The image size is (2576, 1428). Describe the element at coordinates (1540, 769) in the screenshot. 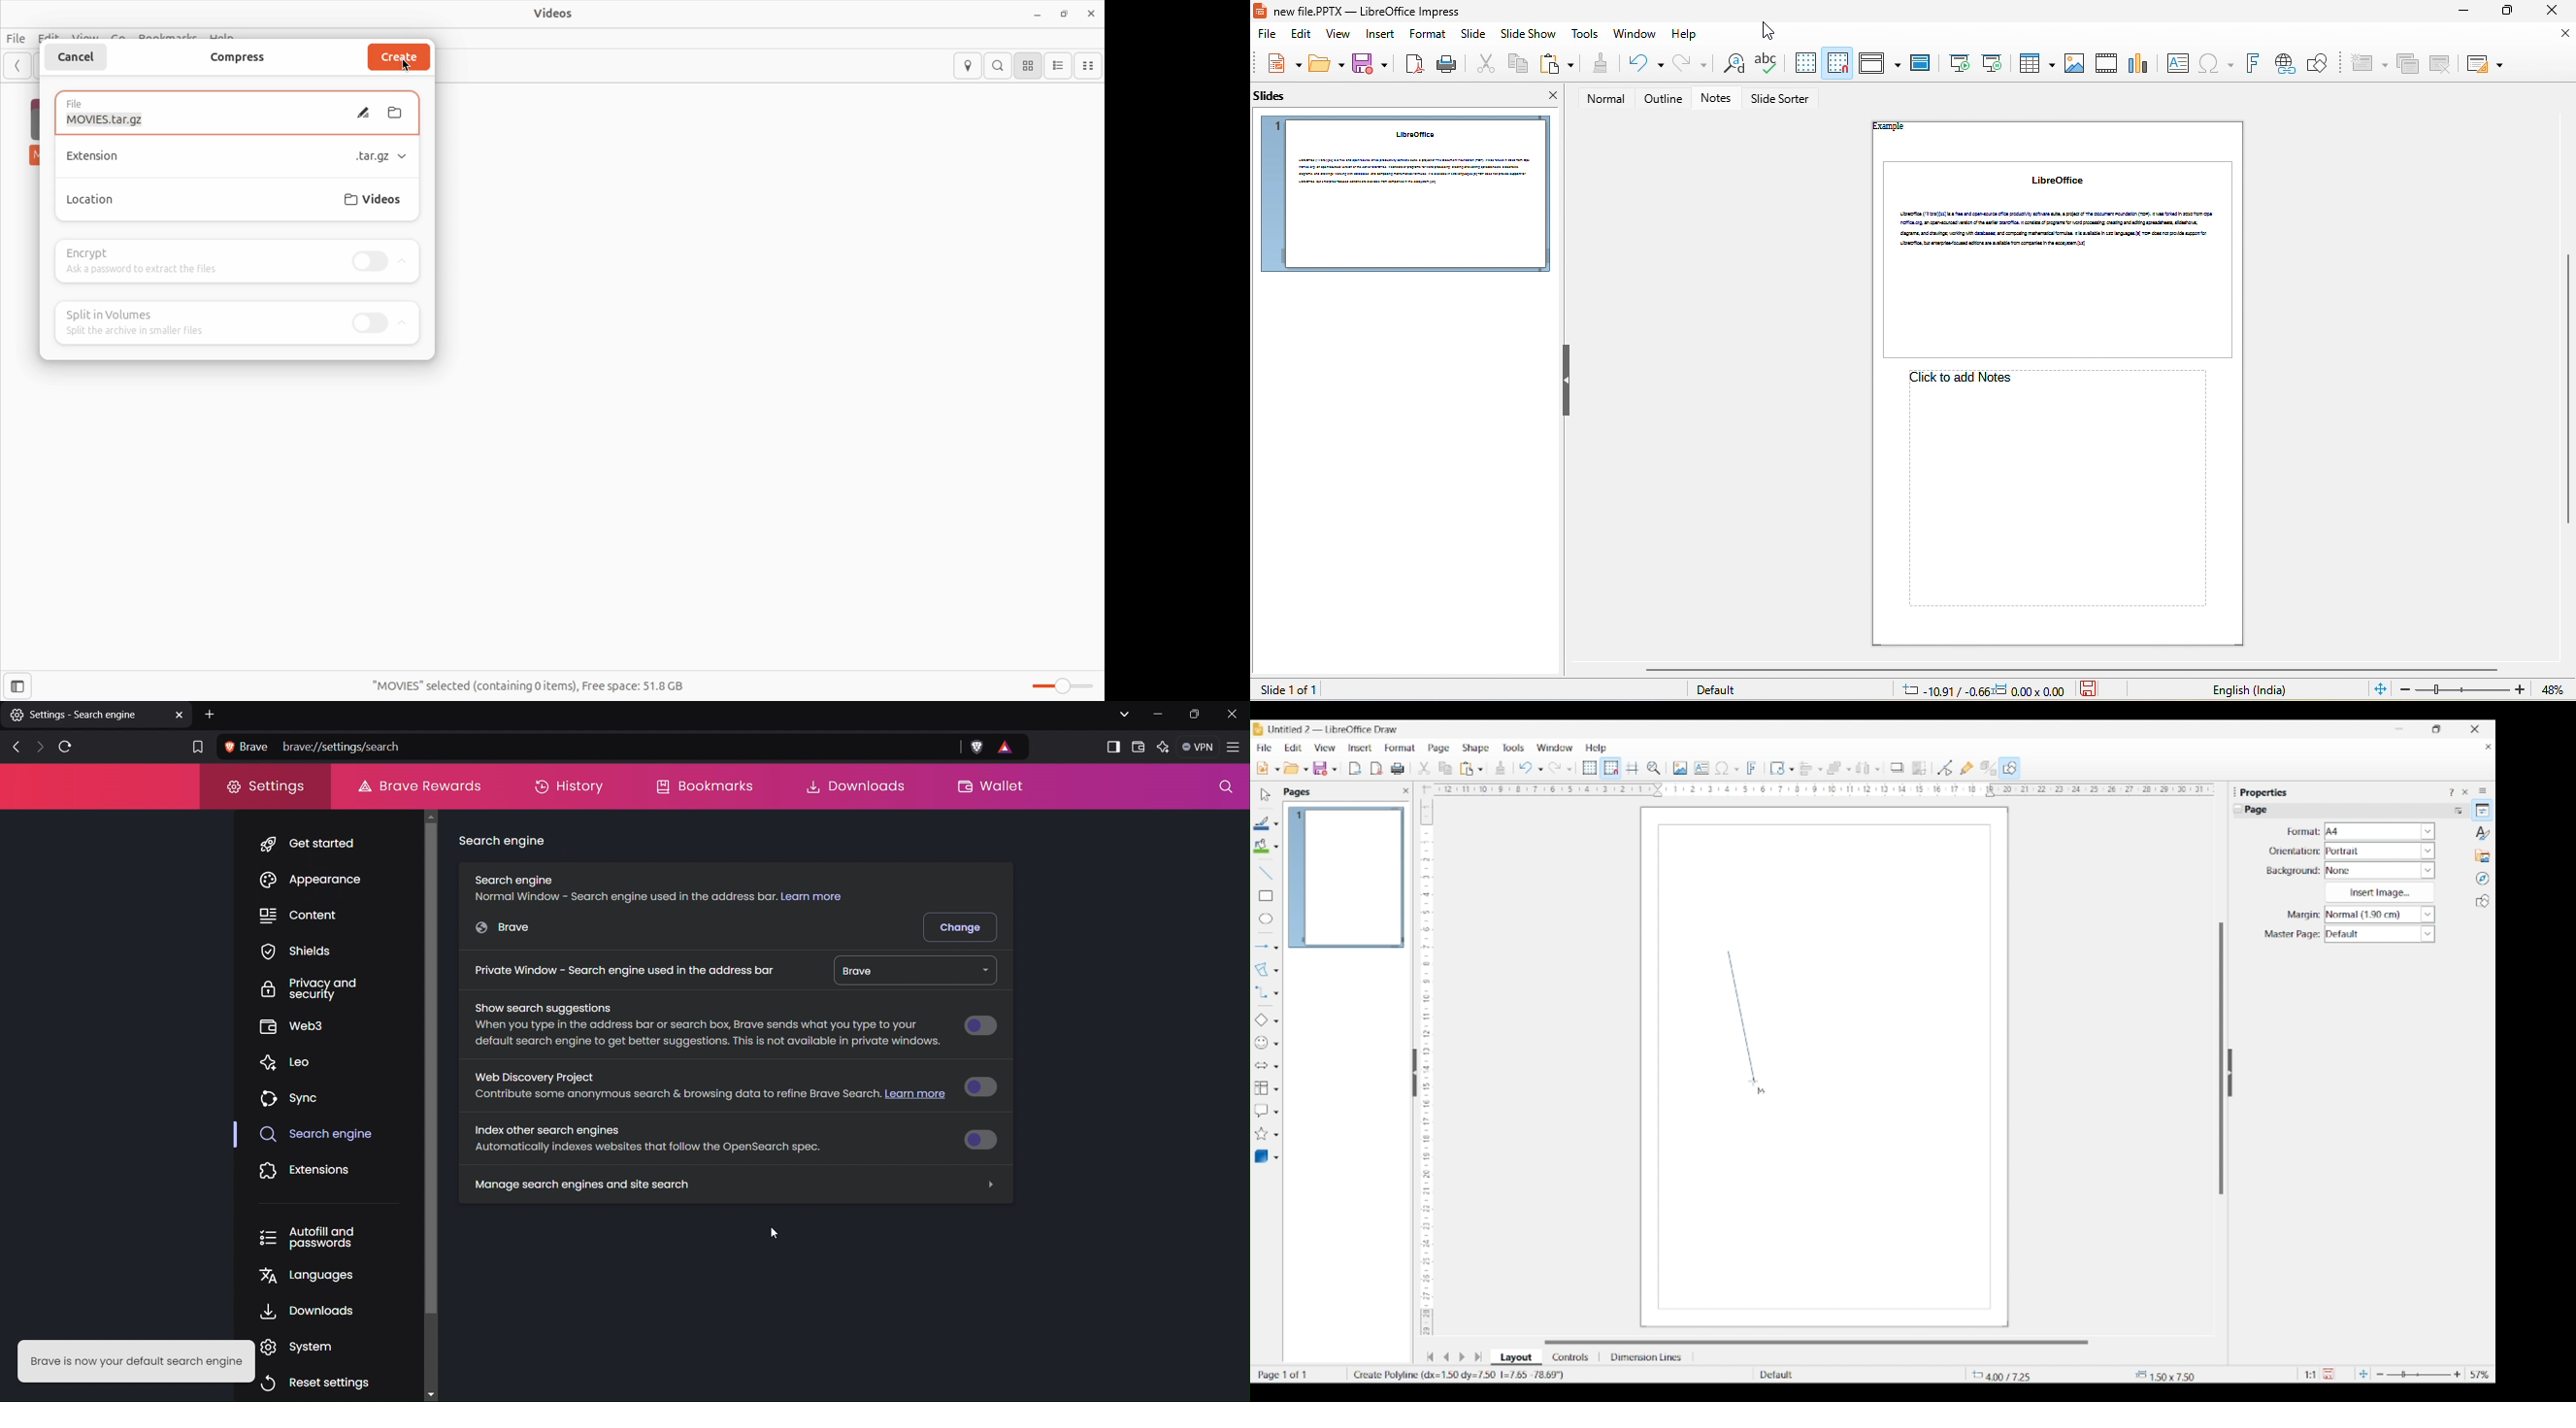

I see `Undo specific actions` at that location.